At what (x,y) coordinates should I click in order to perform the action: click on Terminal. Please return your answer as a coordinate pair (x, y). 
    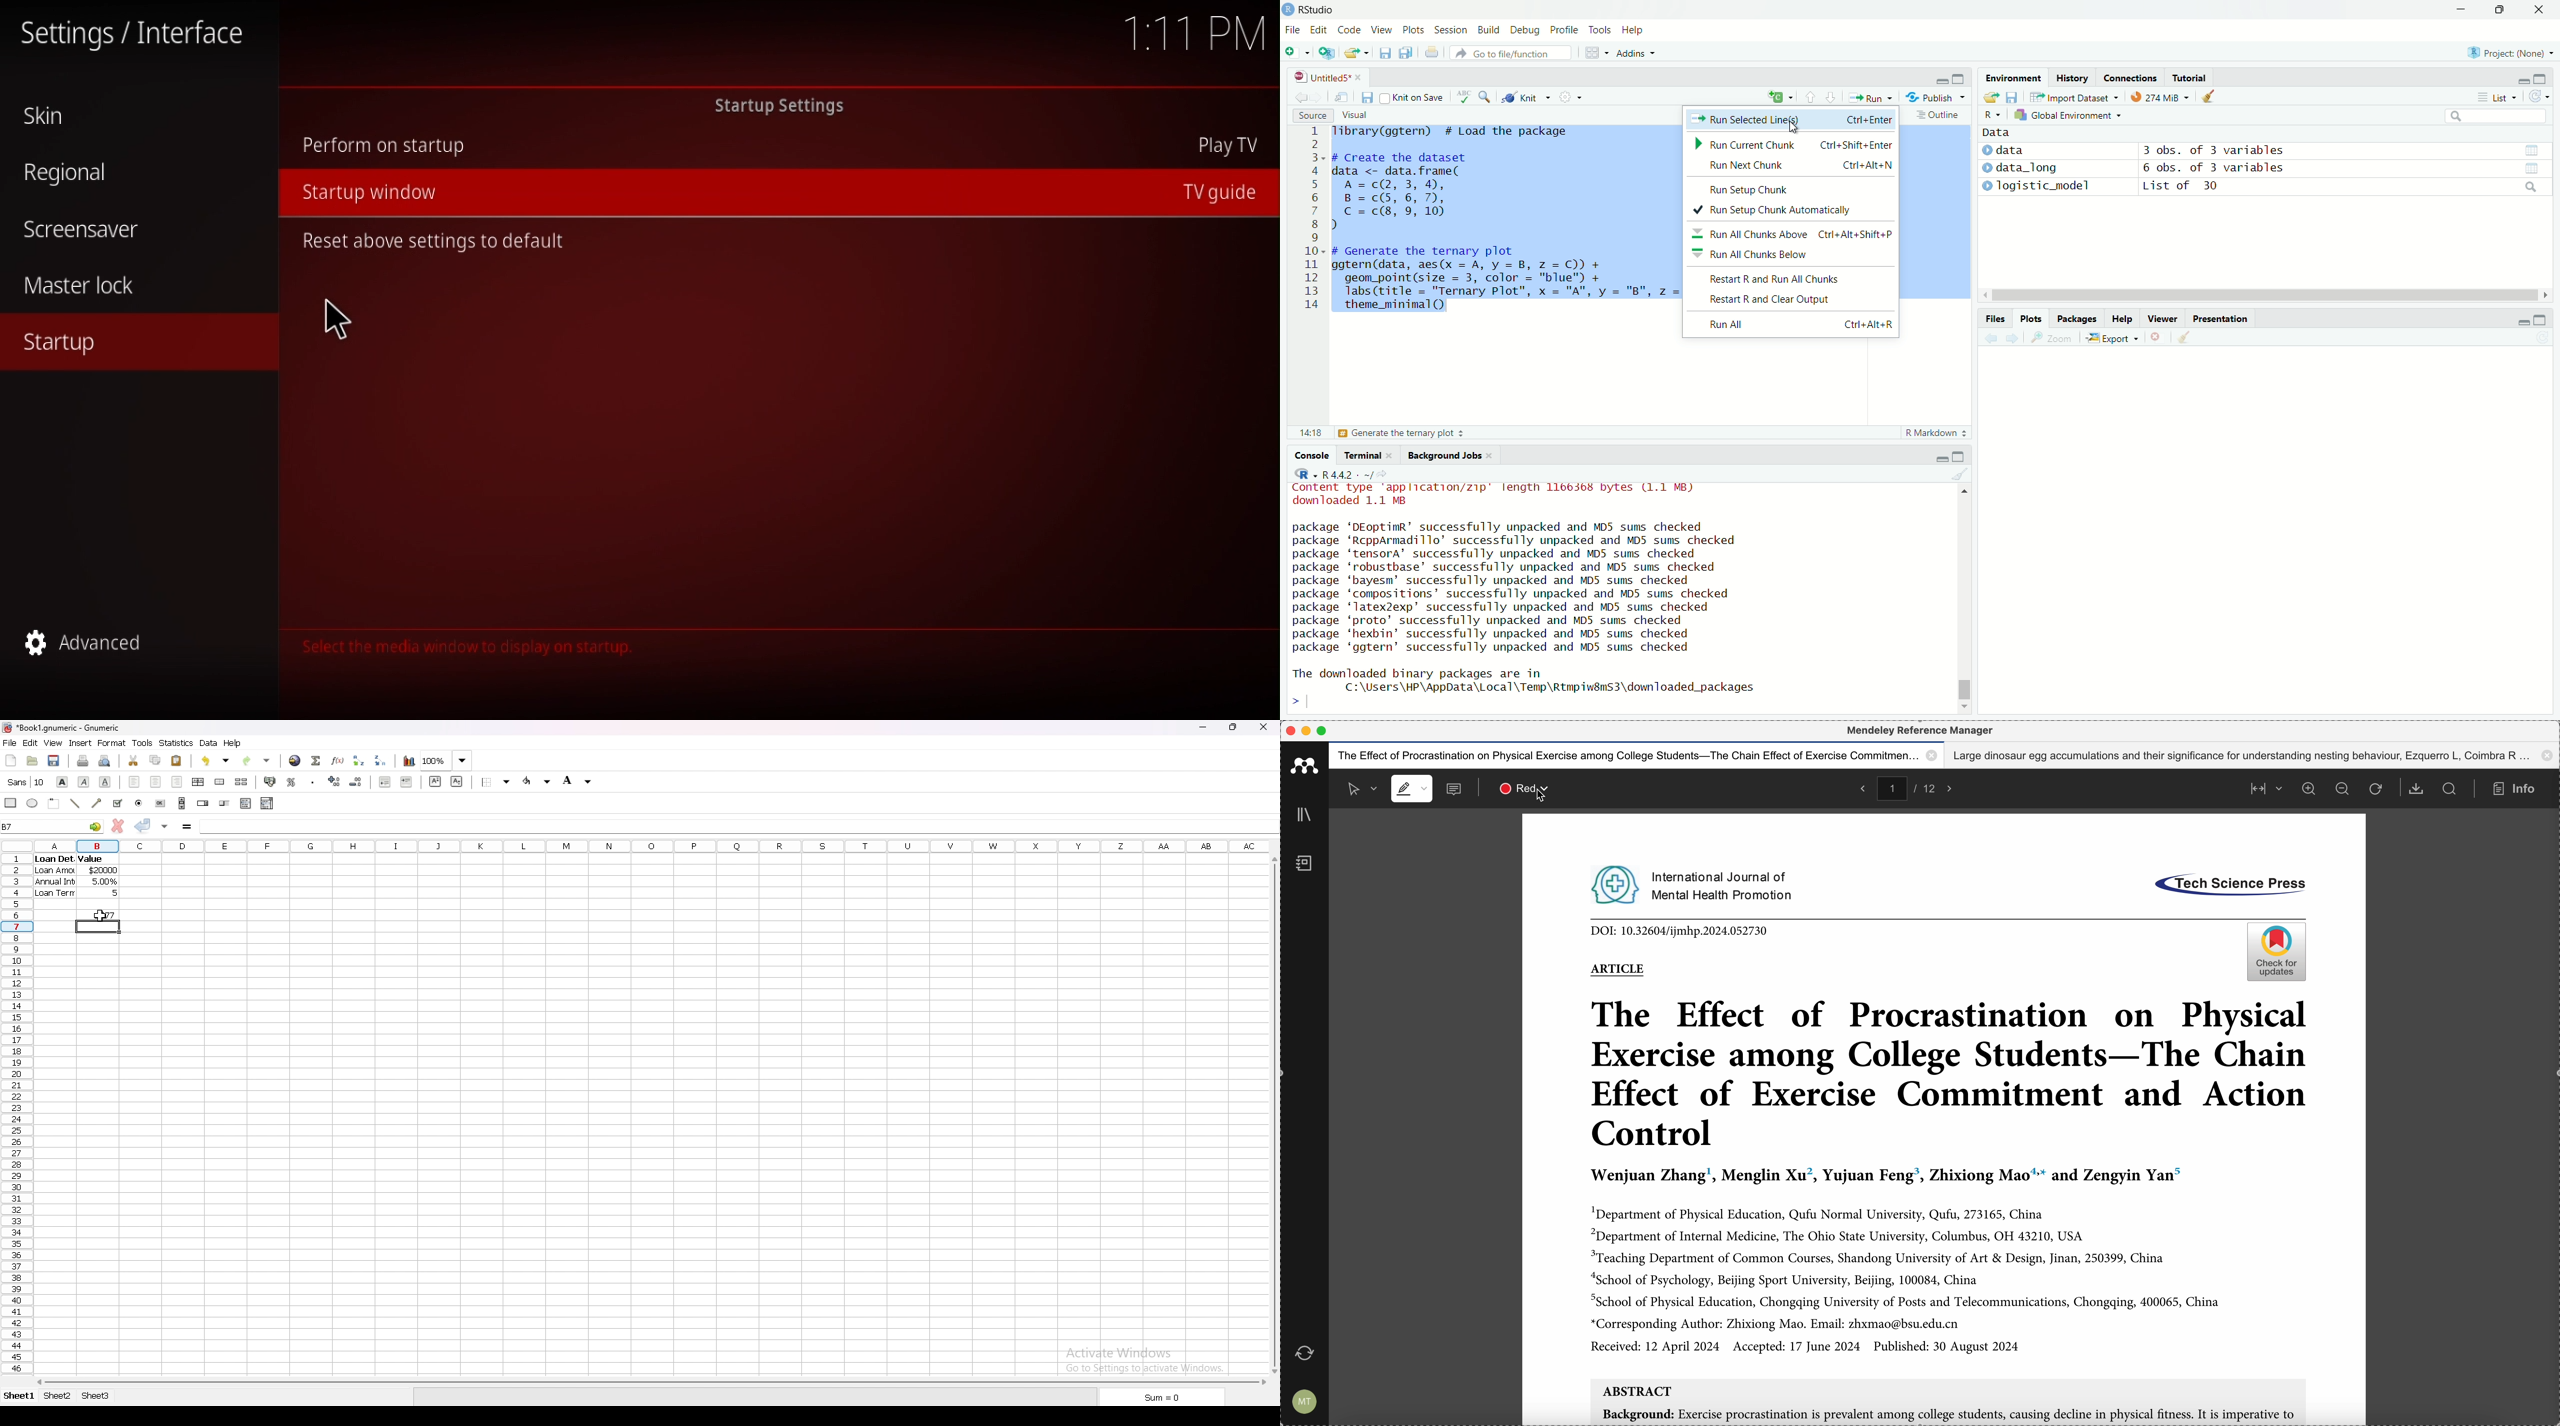
    Looking at the image, I should click on (1363, 455).